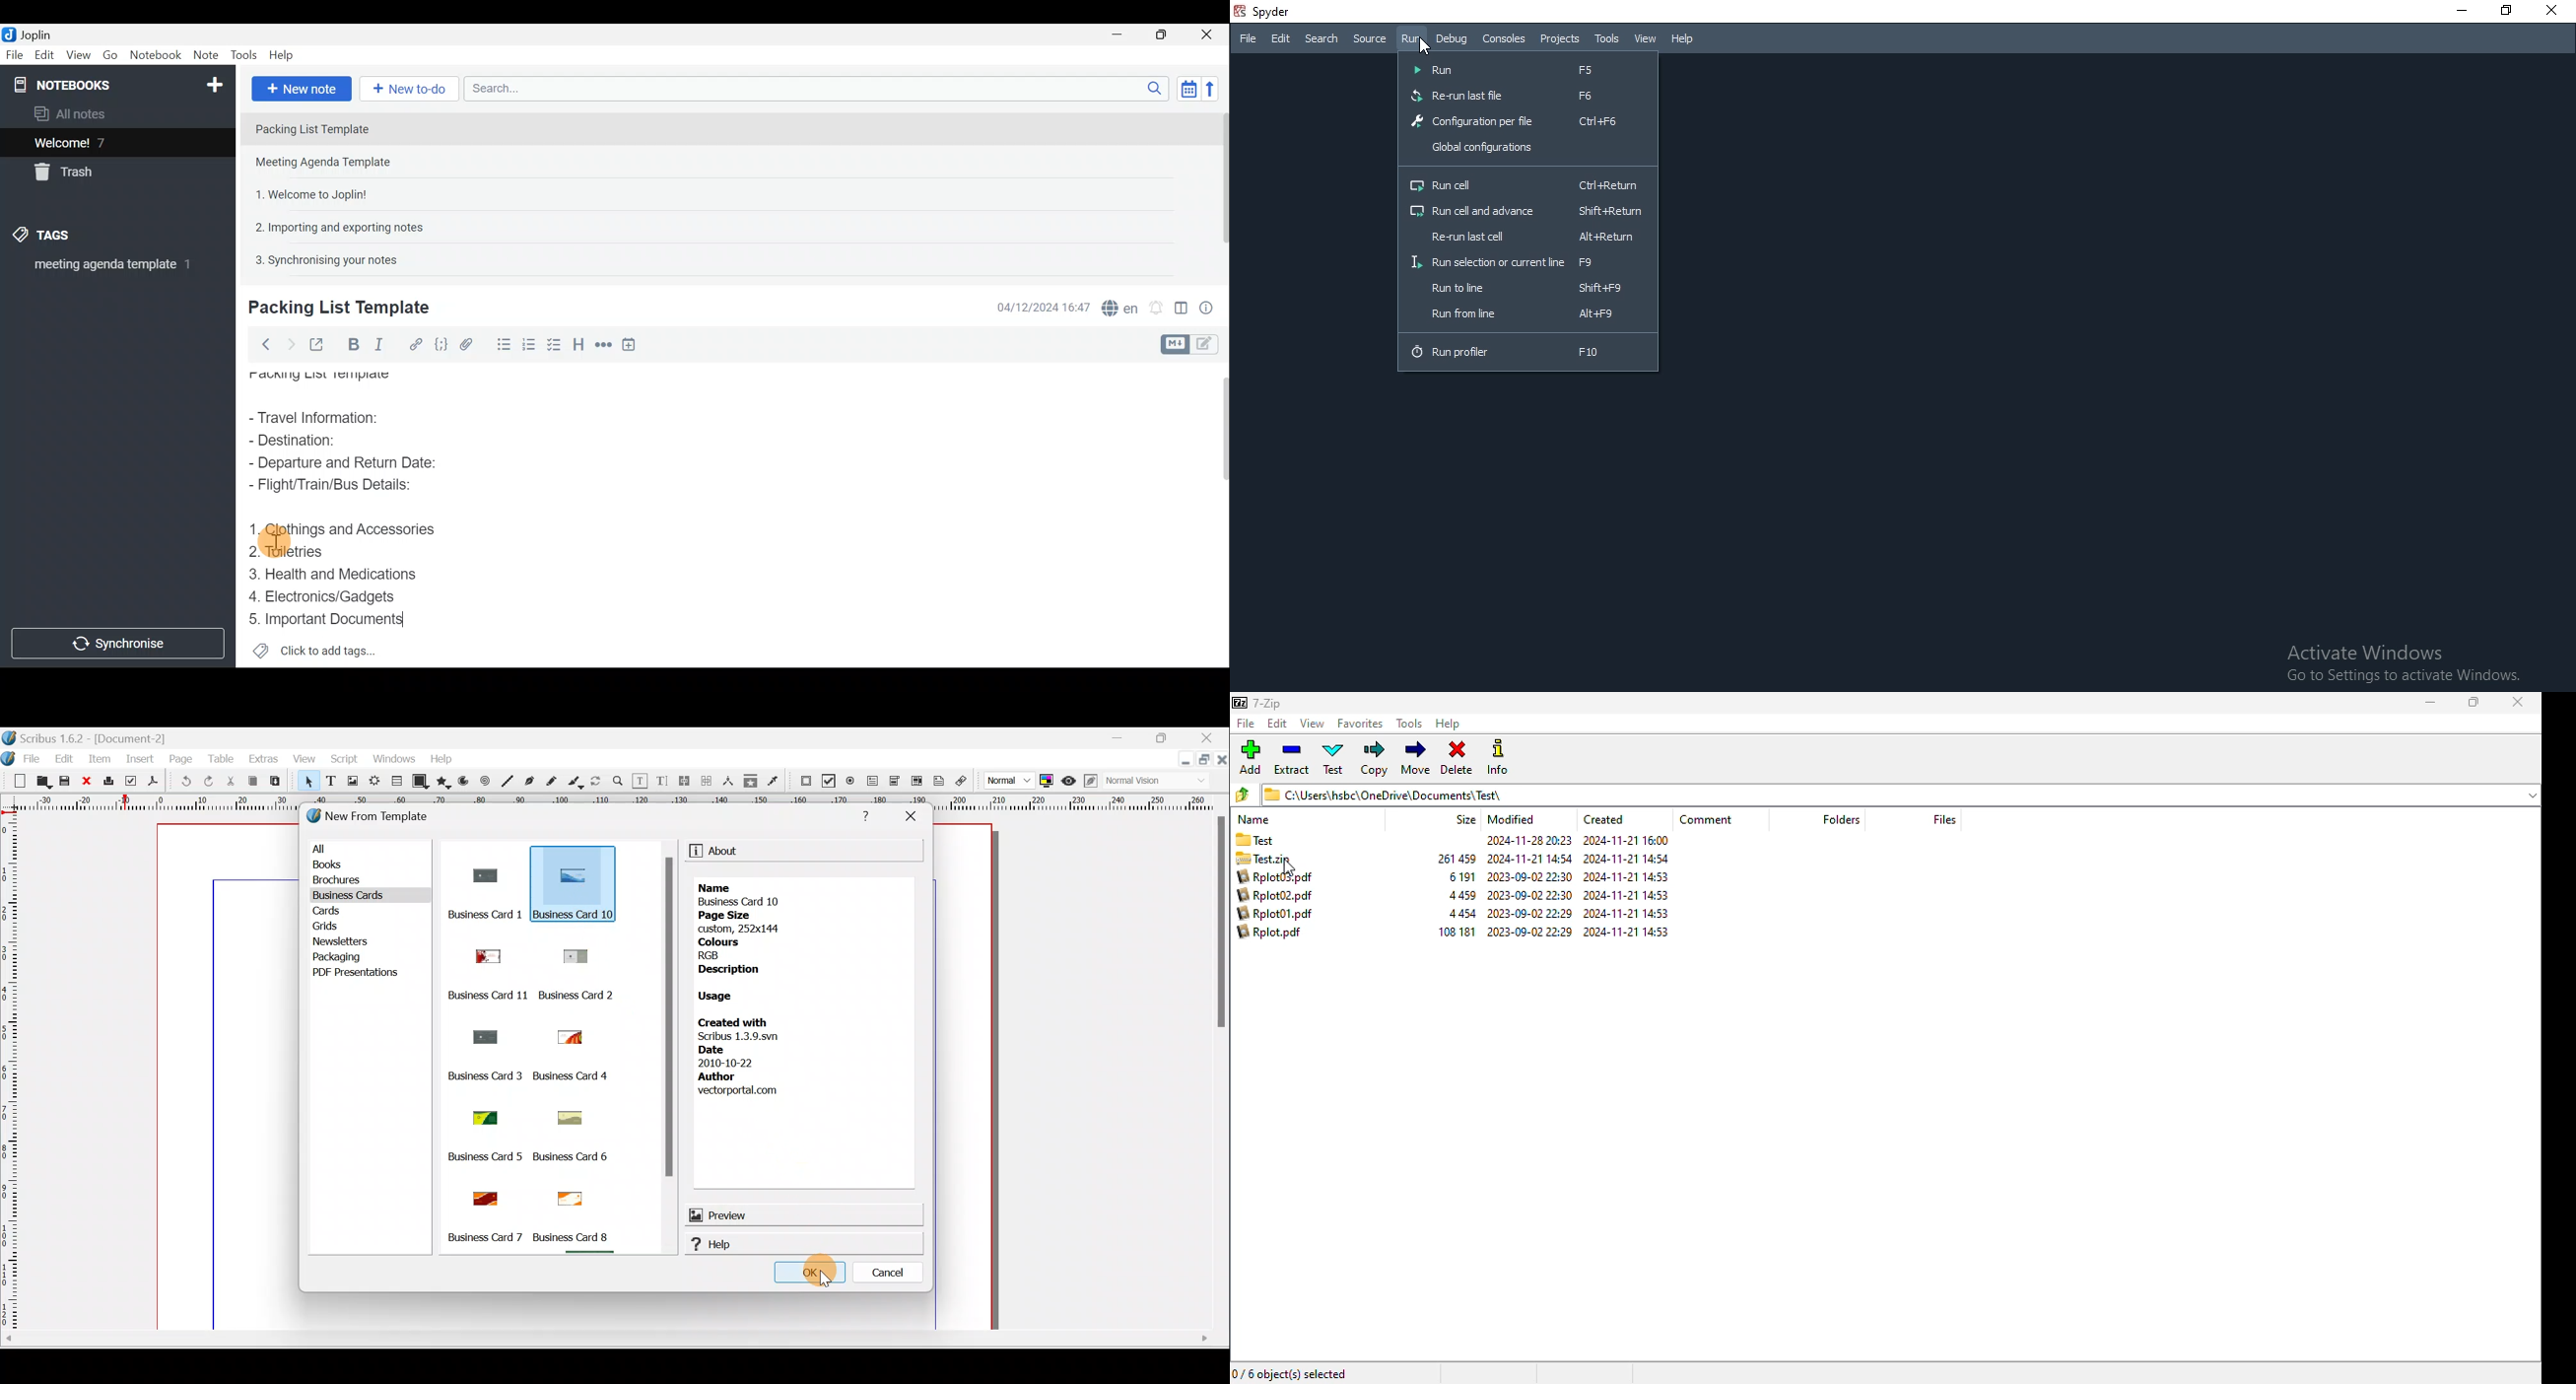 The image size is (2576, 1400). What do you see at coordinates (98, 142) in the screenshot?
I see `Welcome` at bounding box center [98, 142].